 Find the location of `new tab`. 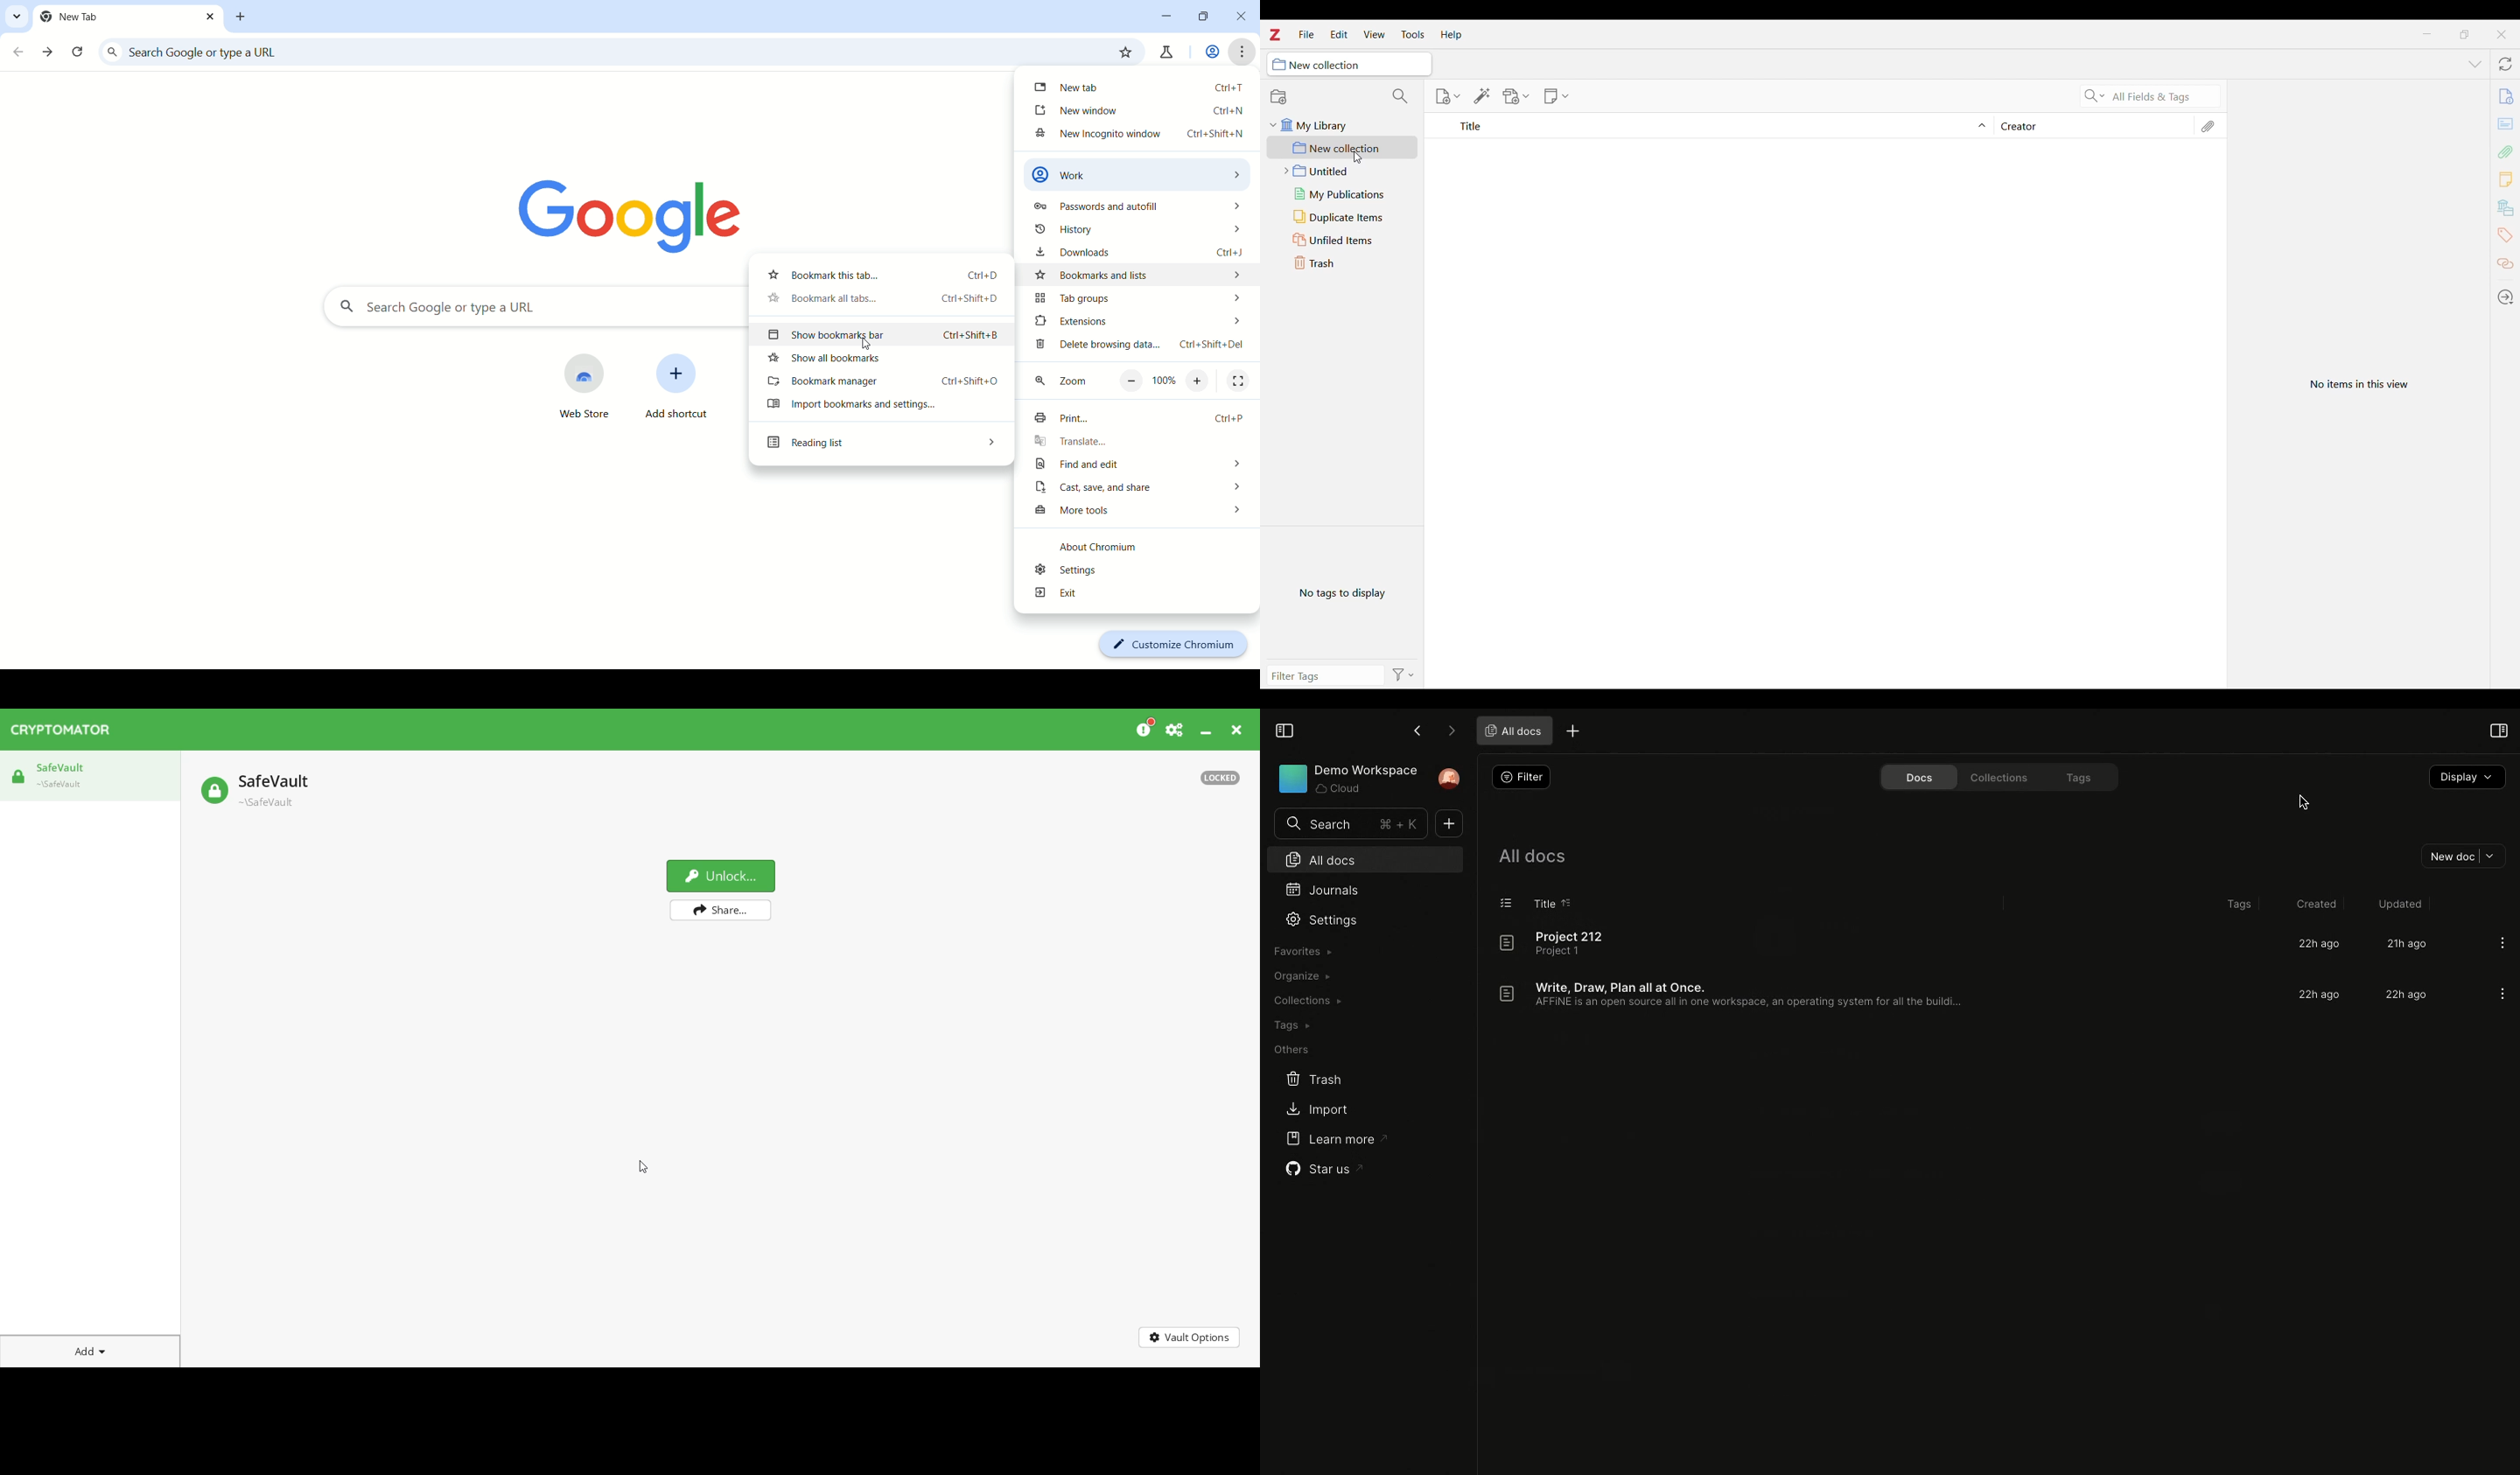

new tab is located at coordinates (1140, 86).